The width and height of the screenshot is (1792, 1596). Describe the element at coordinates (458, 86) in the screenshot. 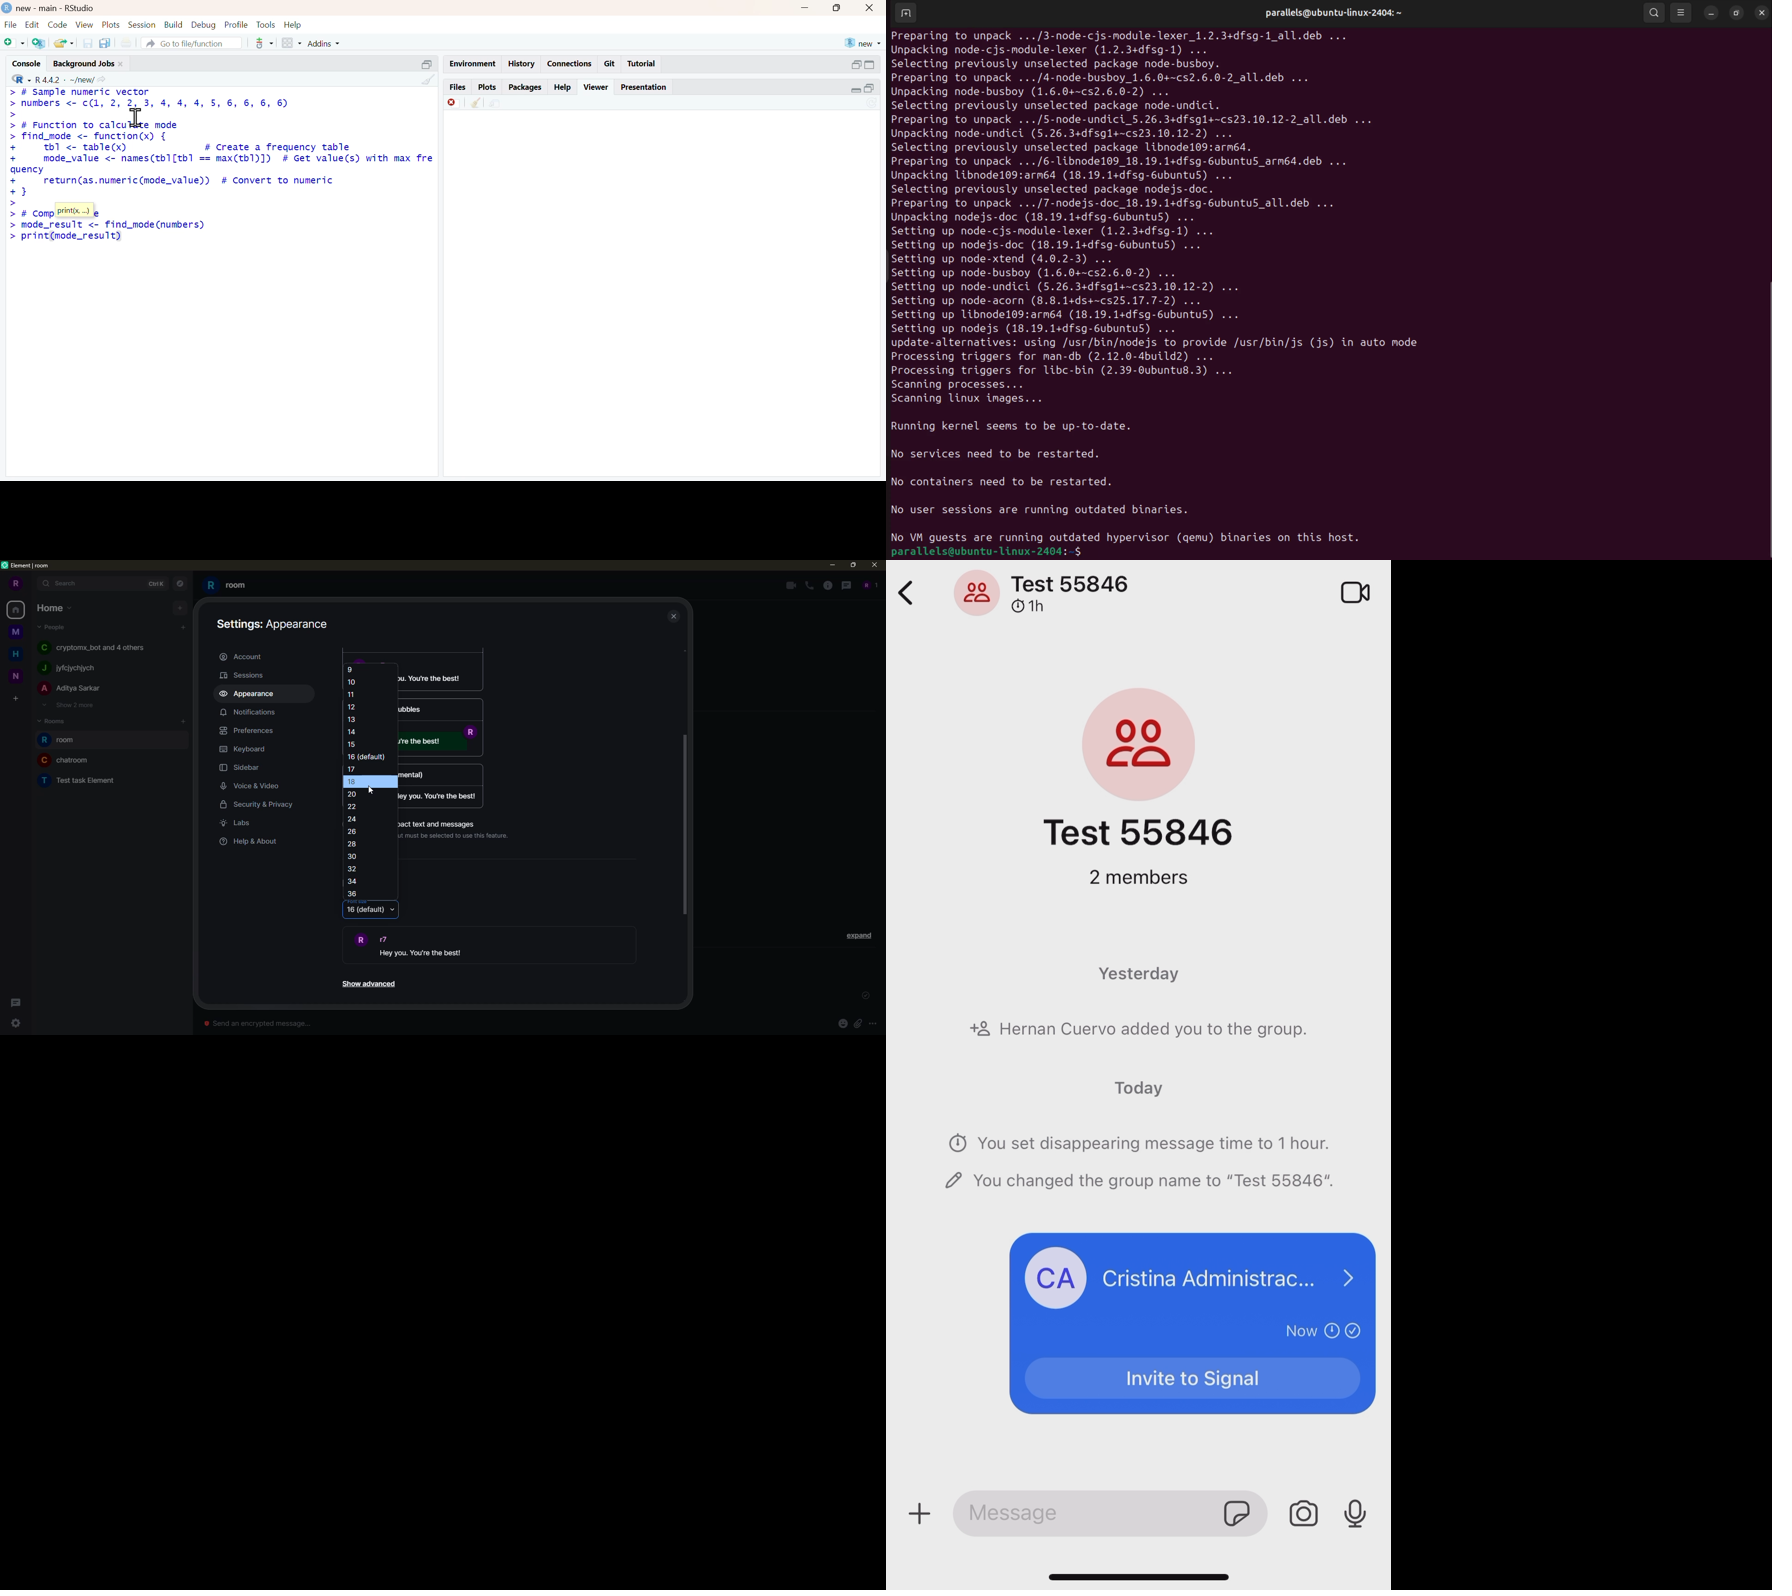

I see `files` at that location.